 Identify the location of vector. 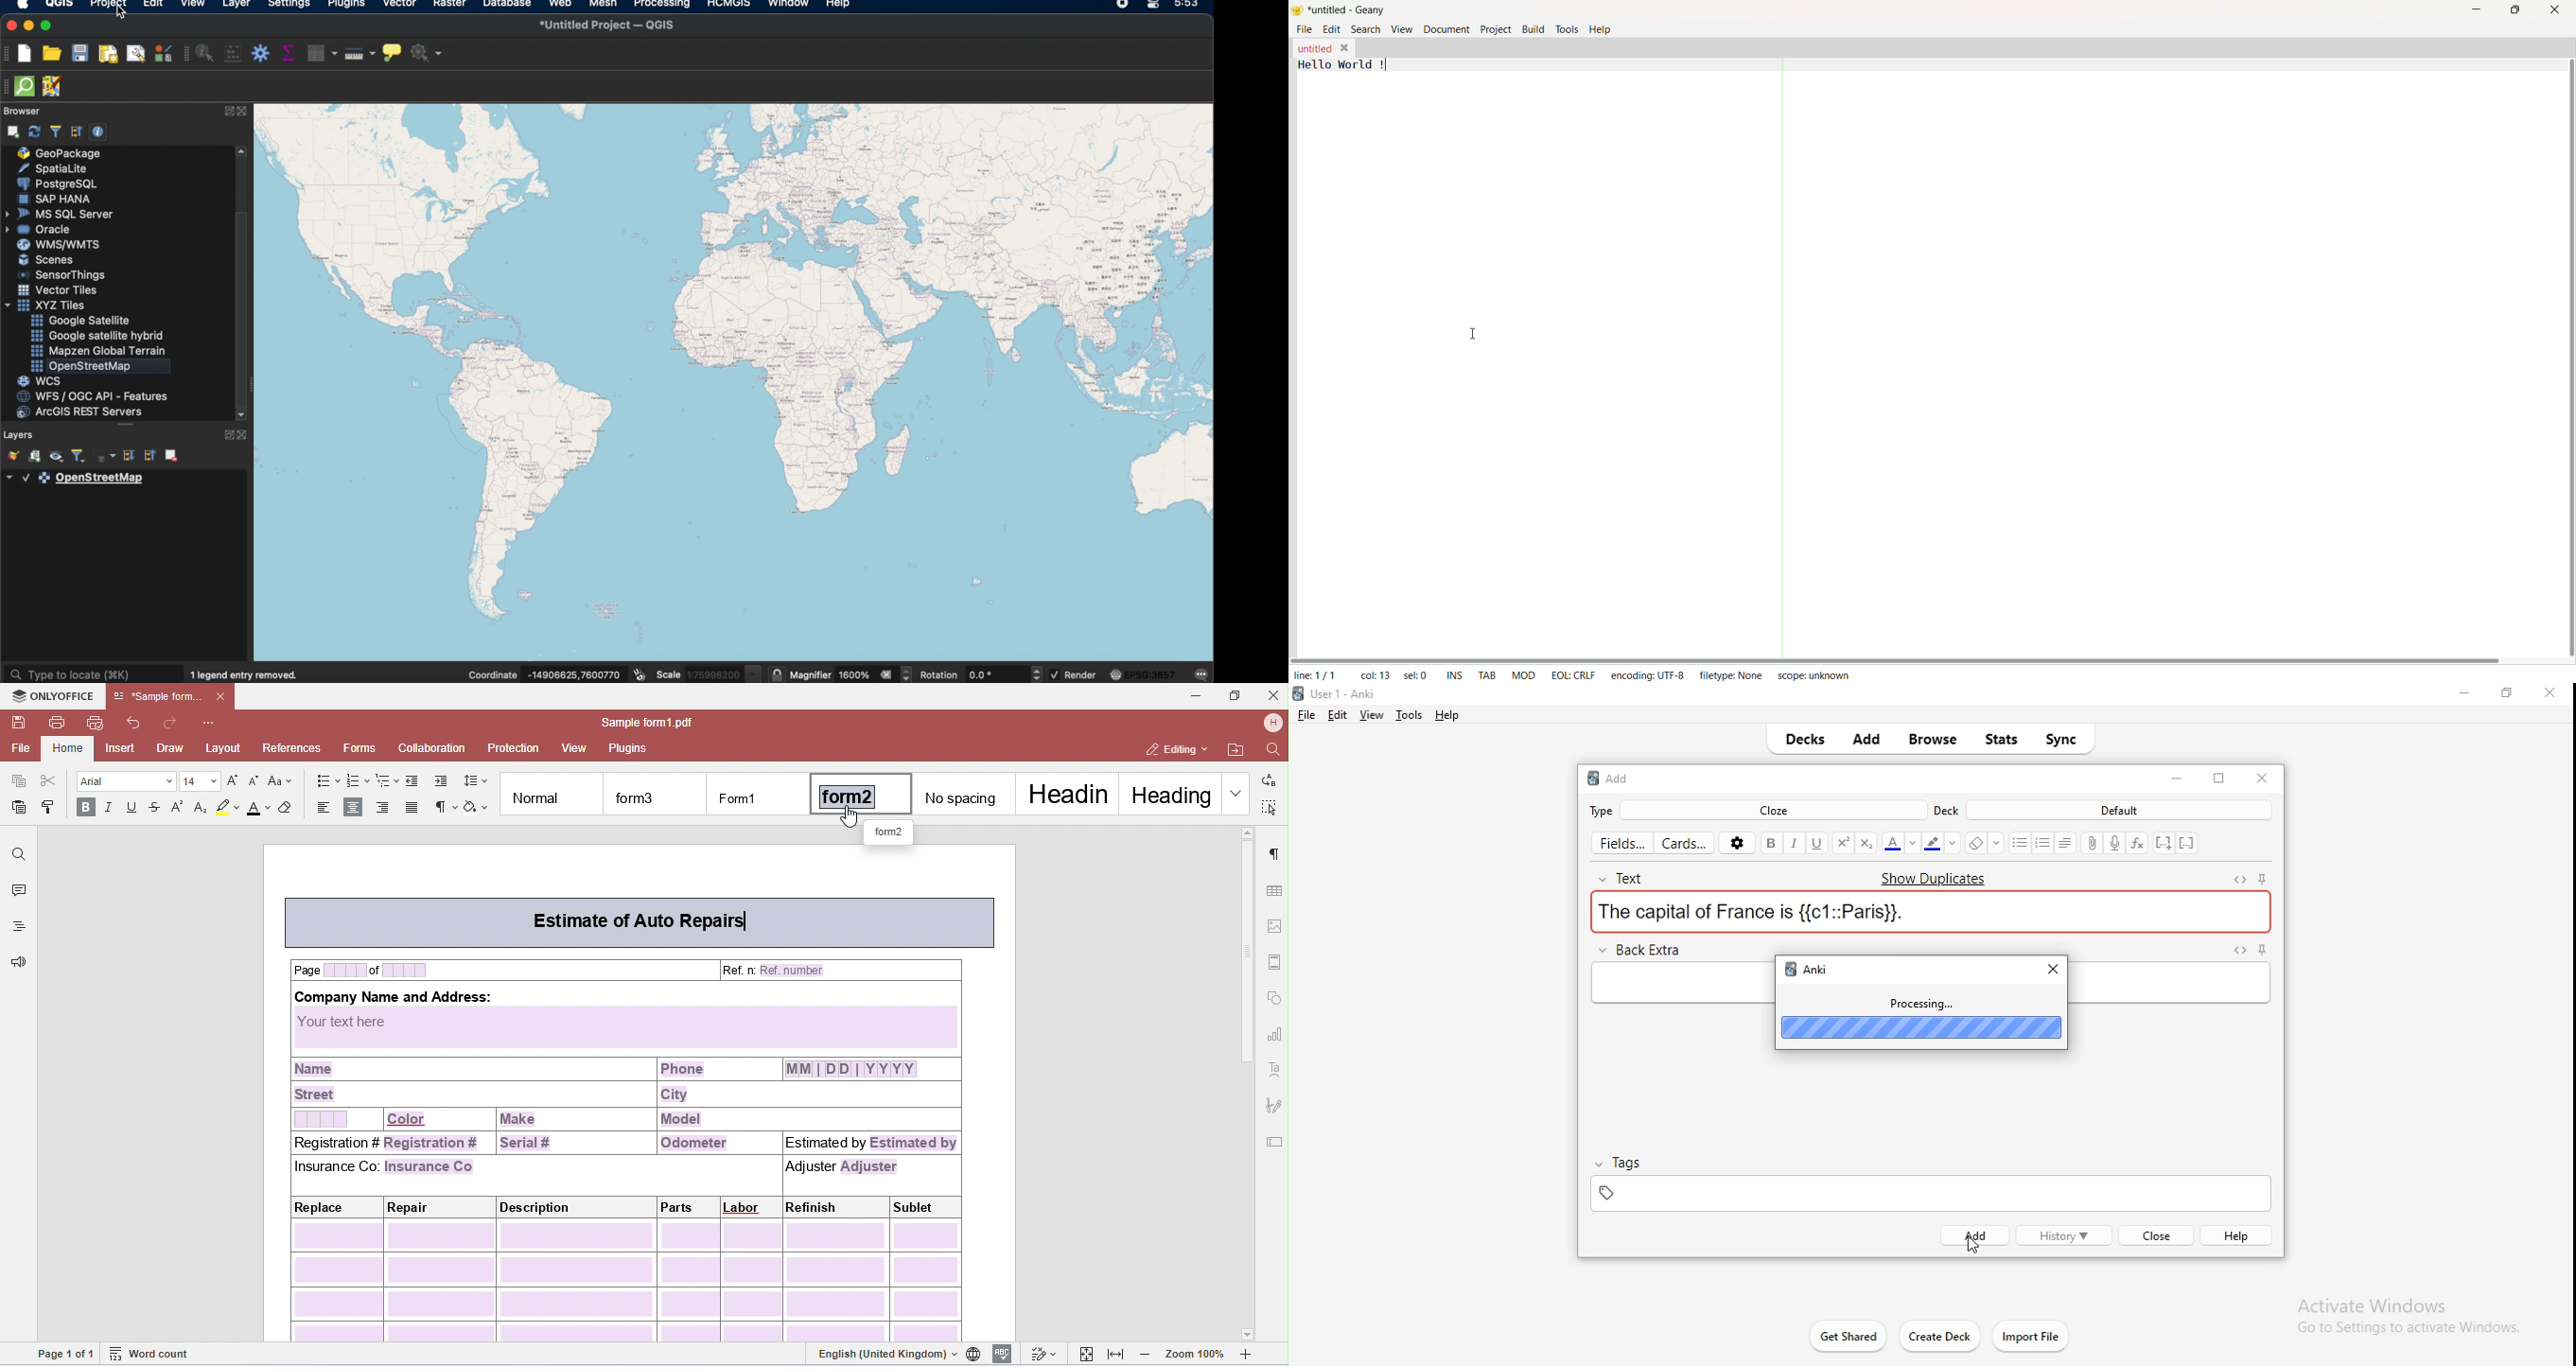
(400, 5).